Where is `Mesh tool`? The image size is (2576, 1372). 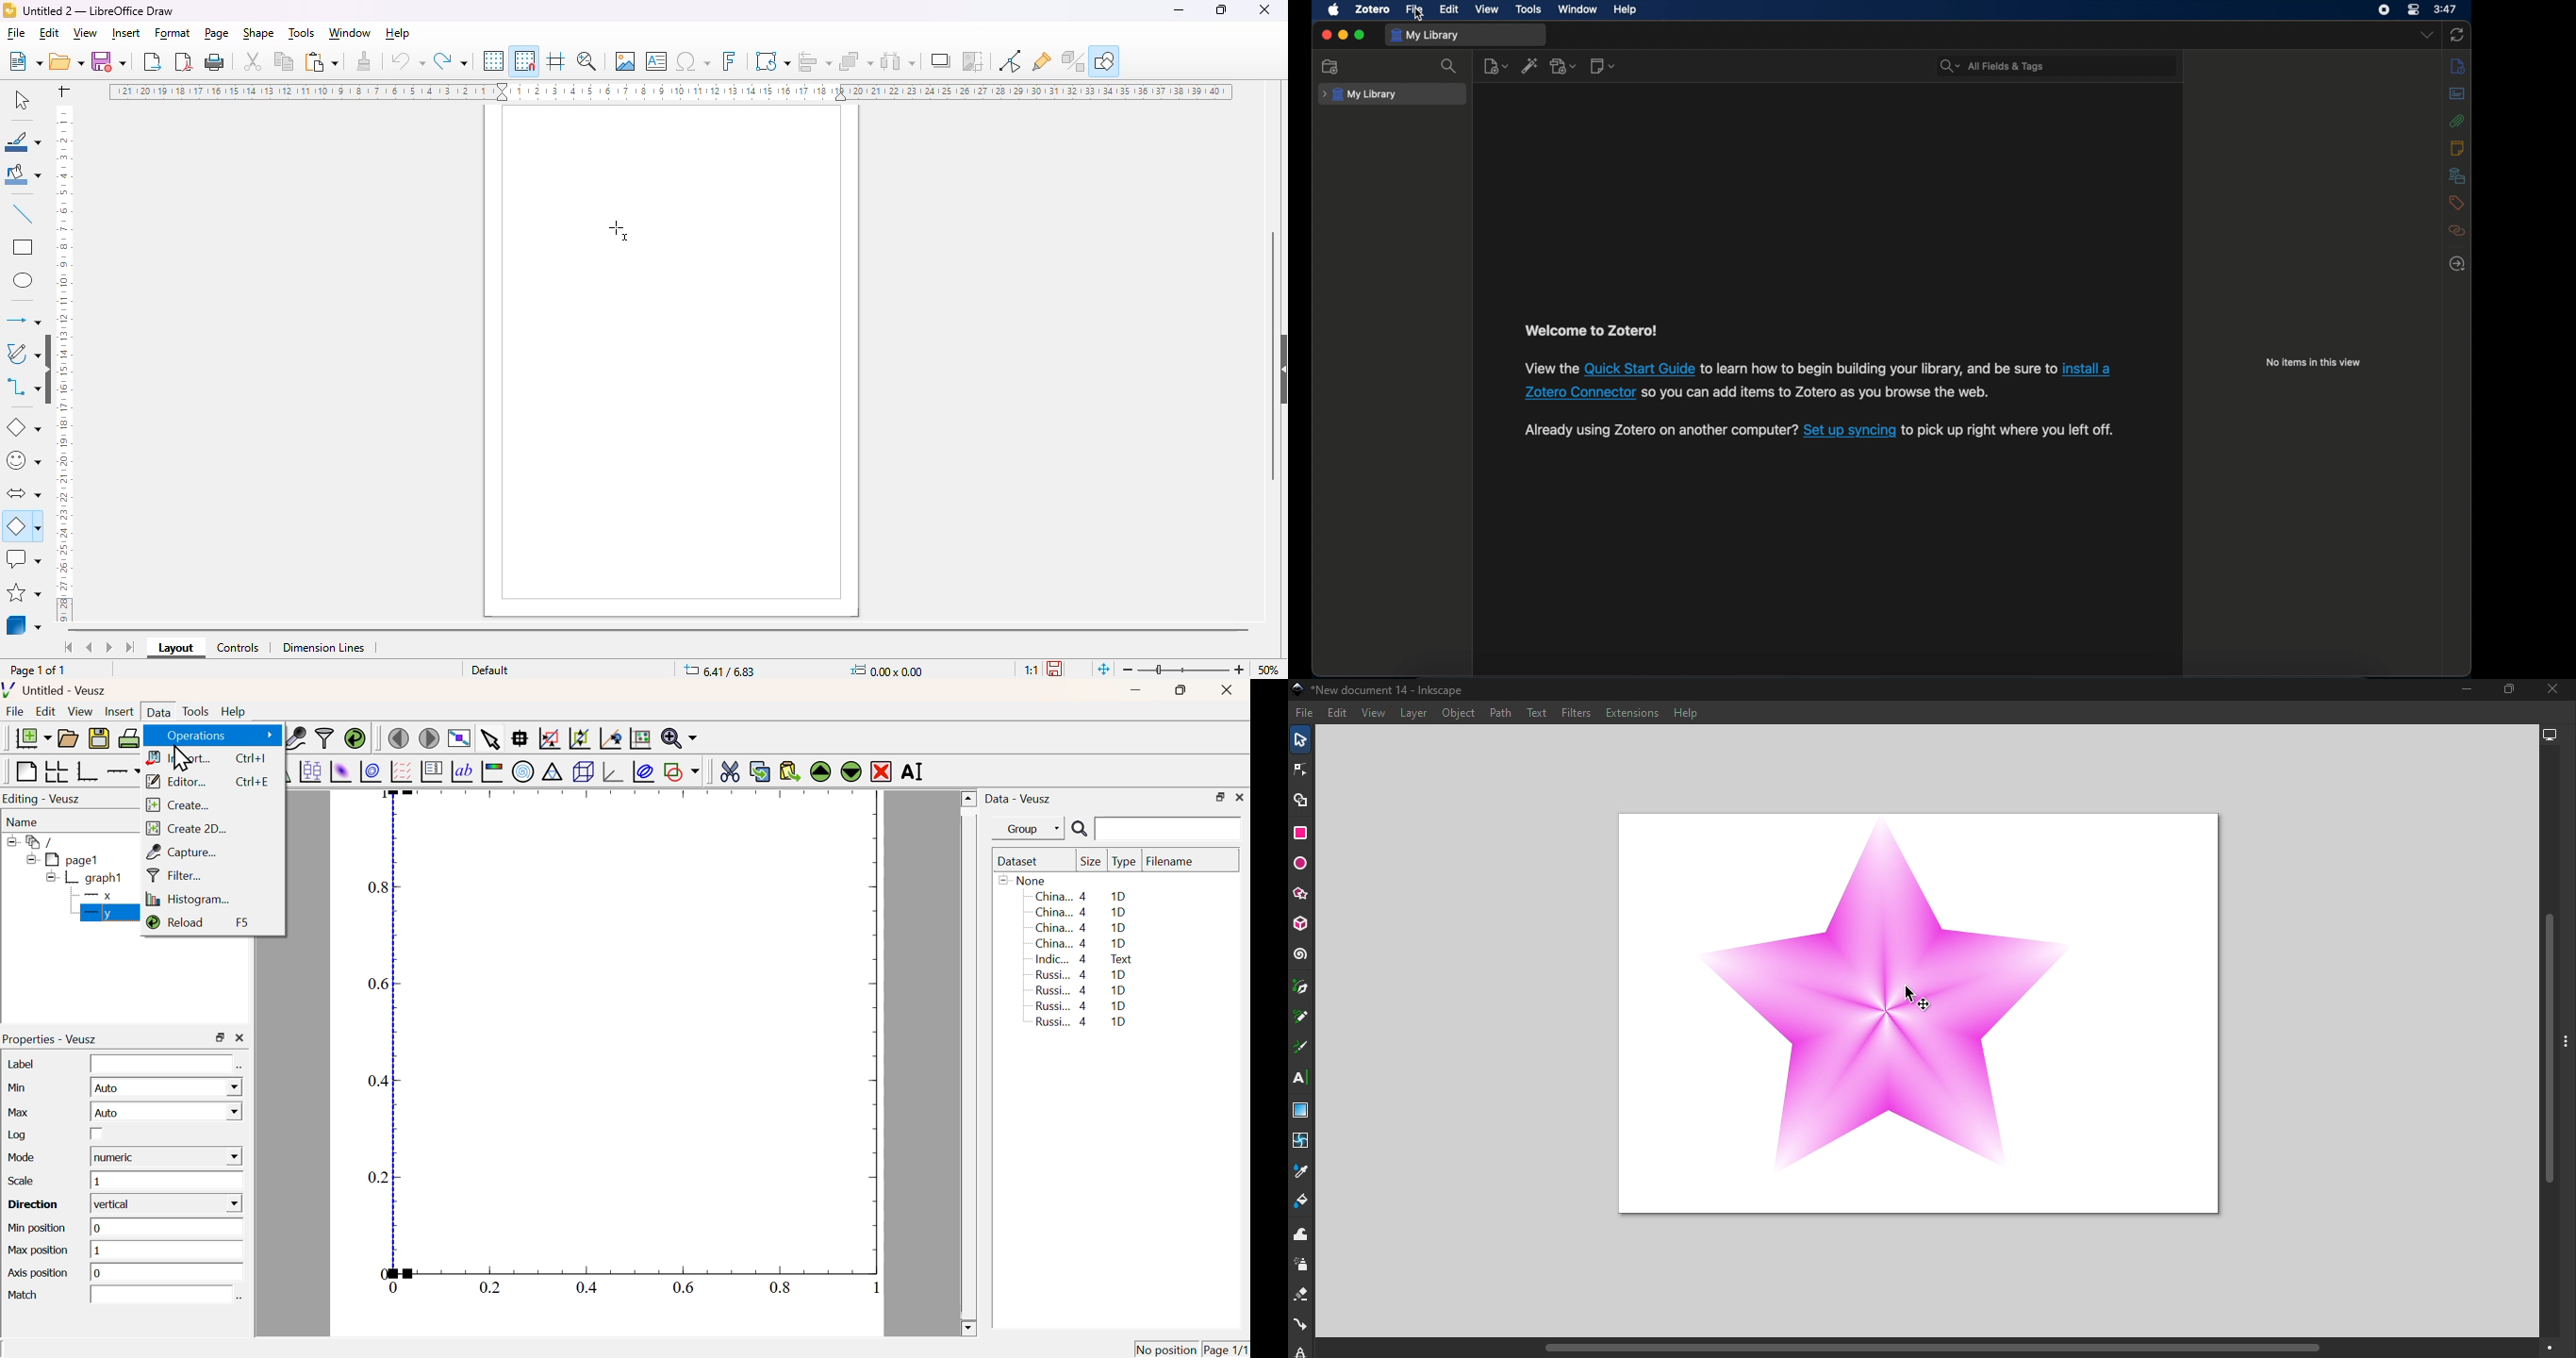 Mesh tool is located at coordinates (1300, 1141).